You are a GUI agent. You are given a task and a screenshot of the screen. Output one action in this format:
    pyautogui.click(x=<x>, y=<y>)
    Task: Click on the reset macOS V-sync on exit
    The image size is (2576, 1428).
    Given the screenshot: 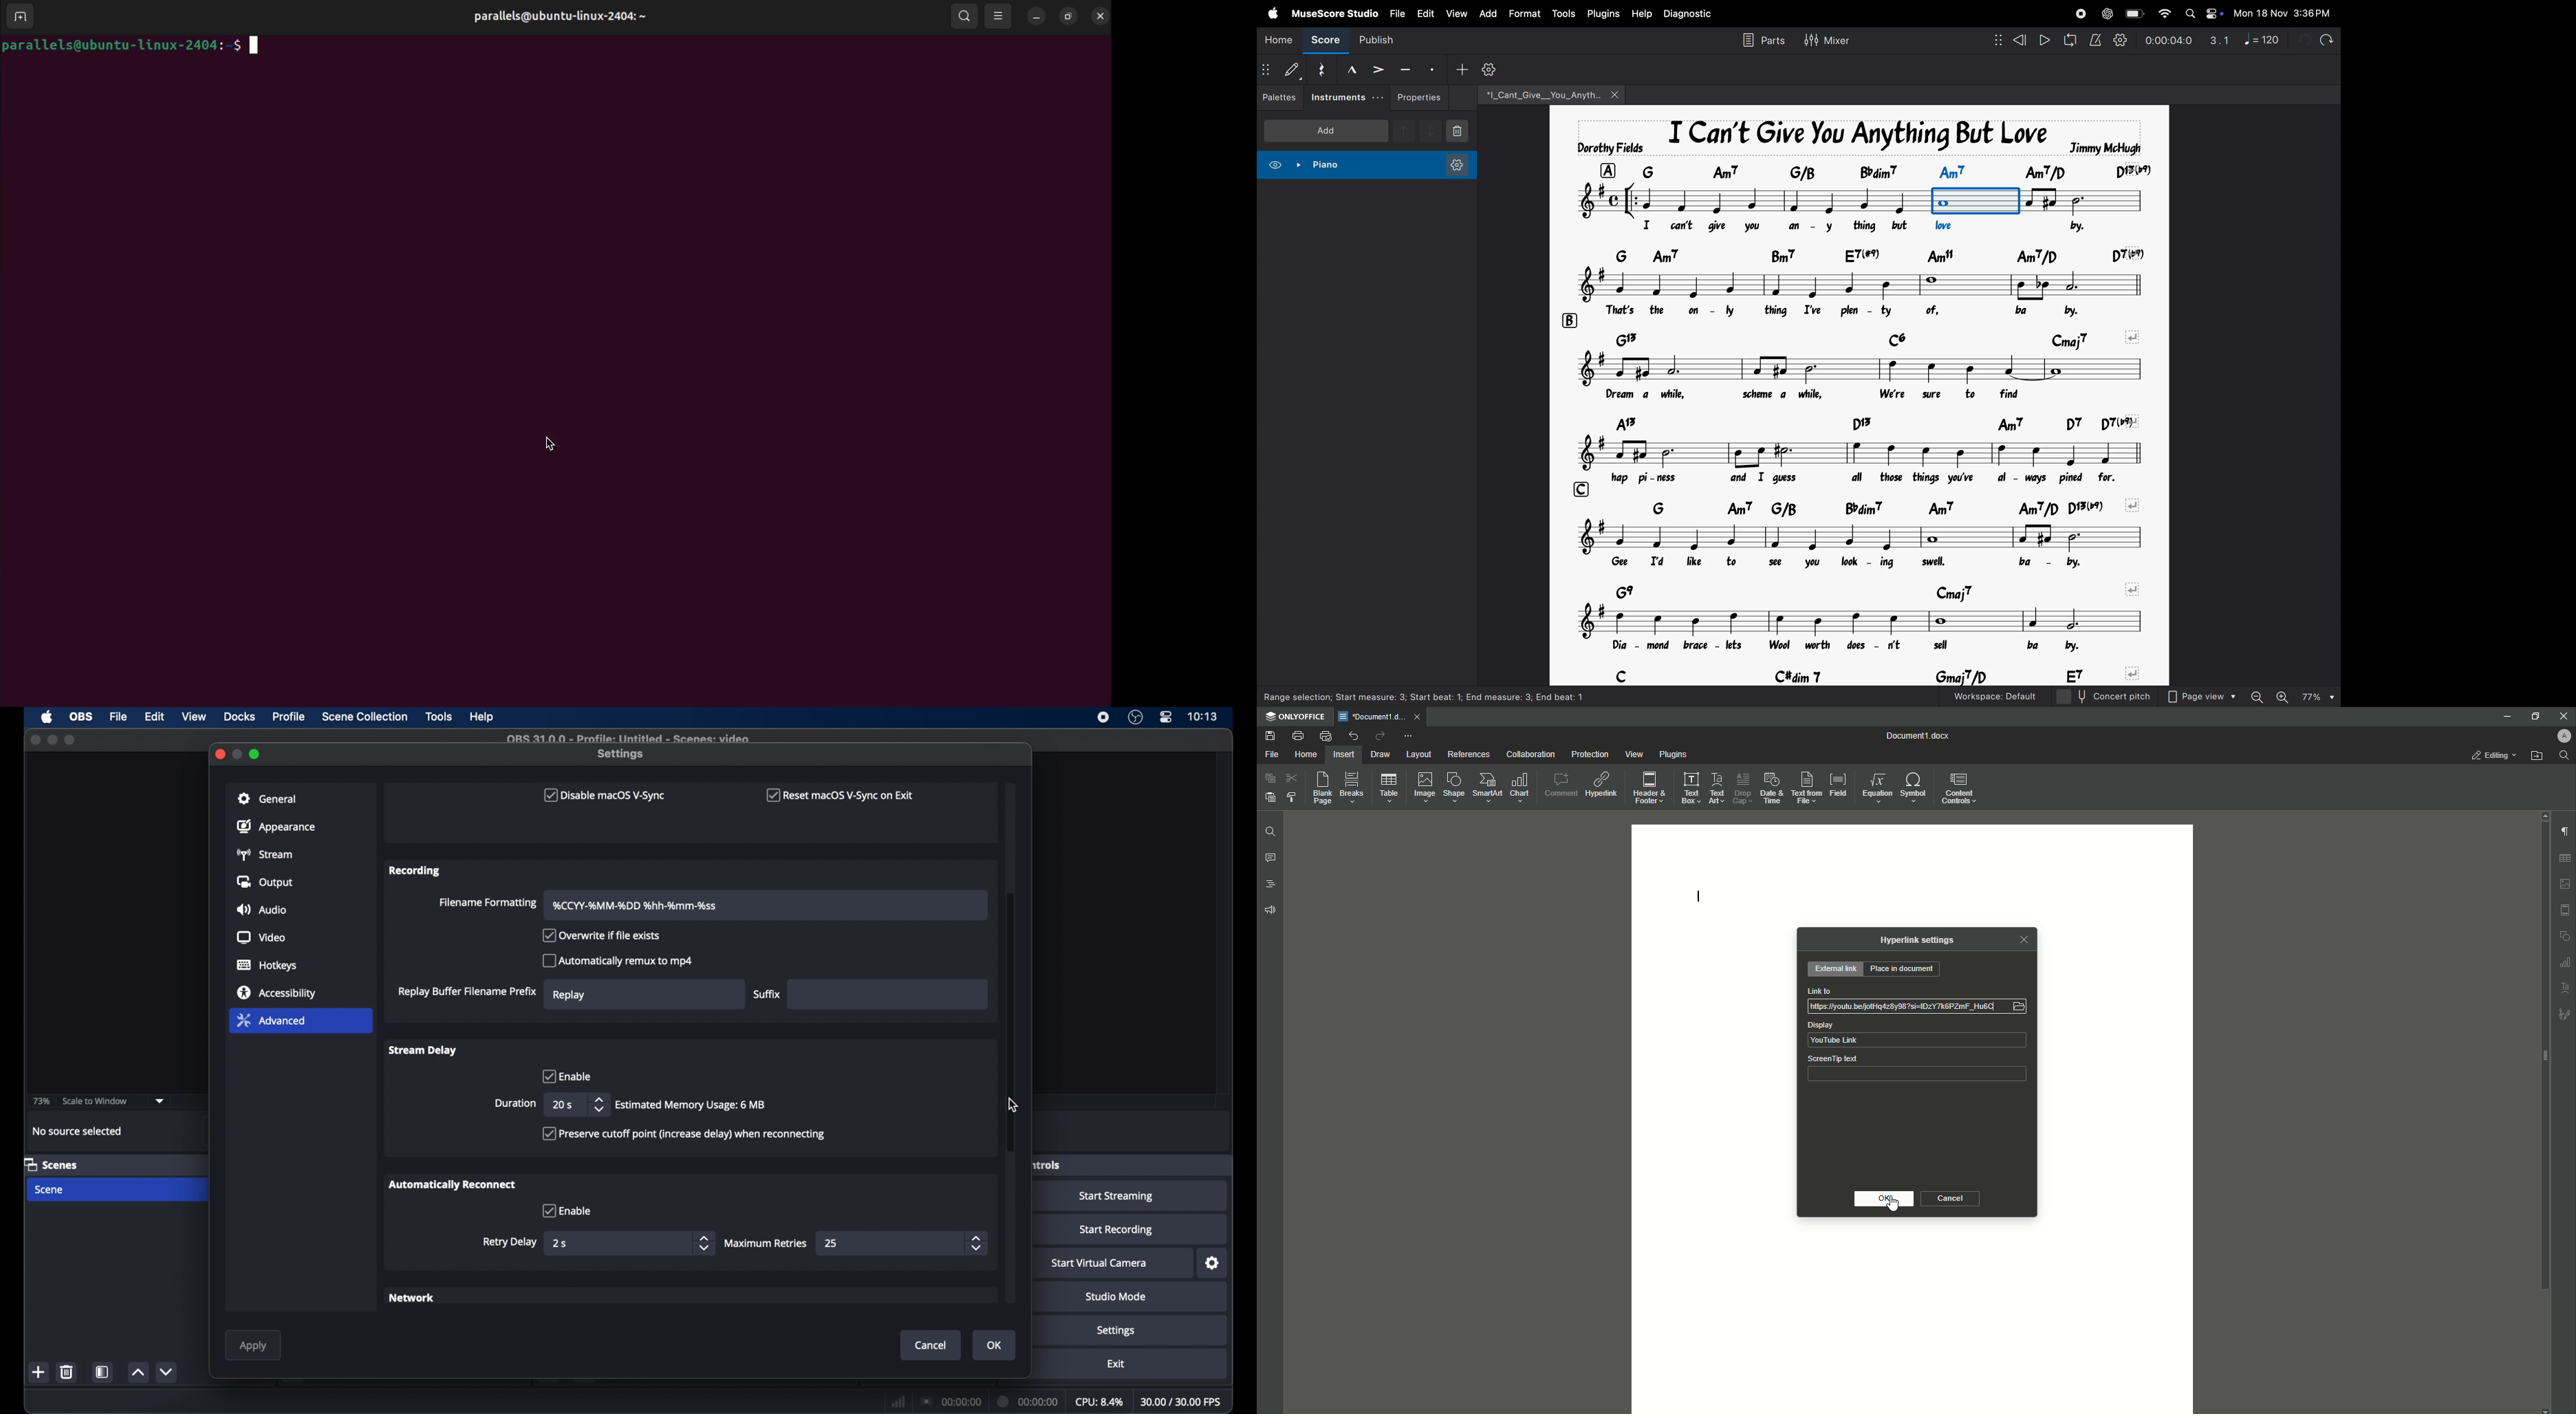 What is the action you would take?
    pyautogui.click(x=841, y=795)
    